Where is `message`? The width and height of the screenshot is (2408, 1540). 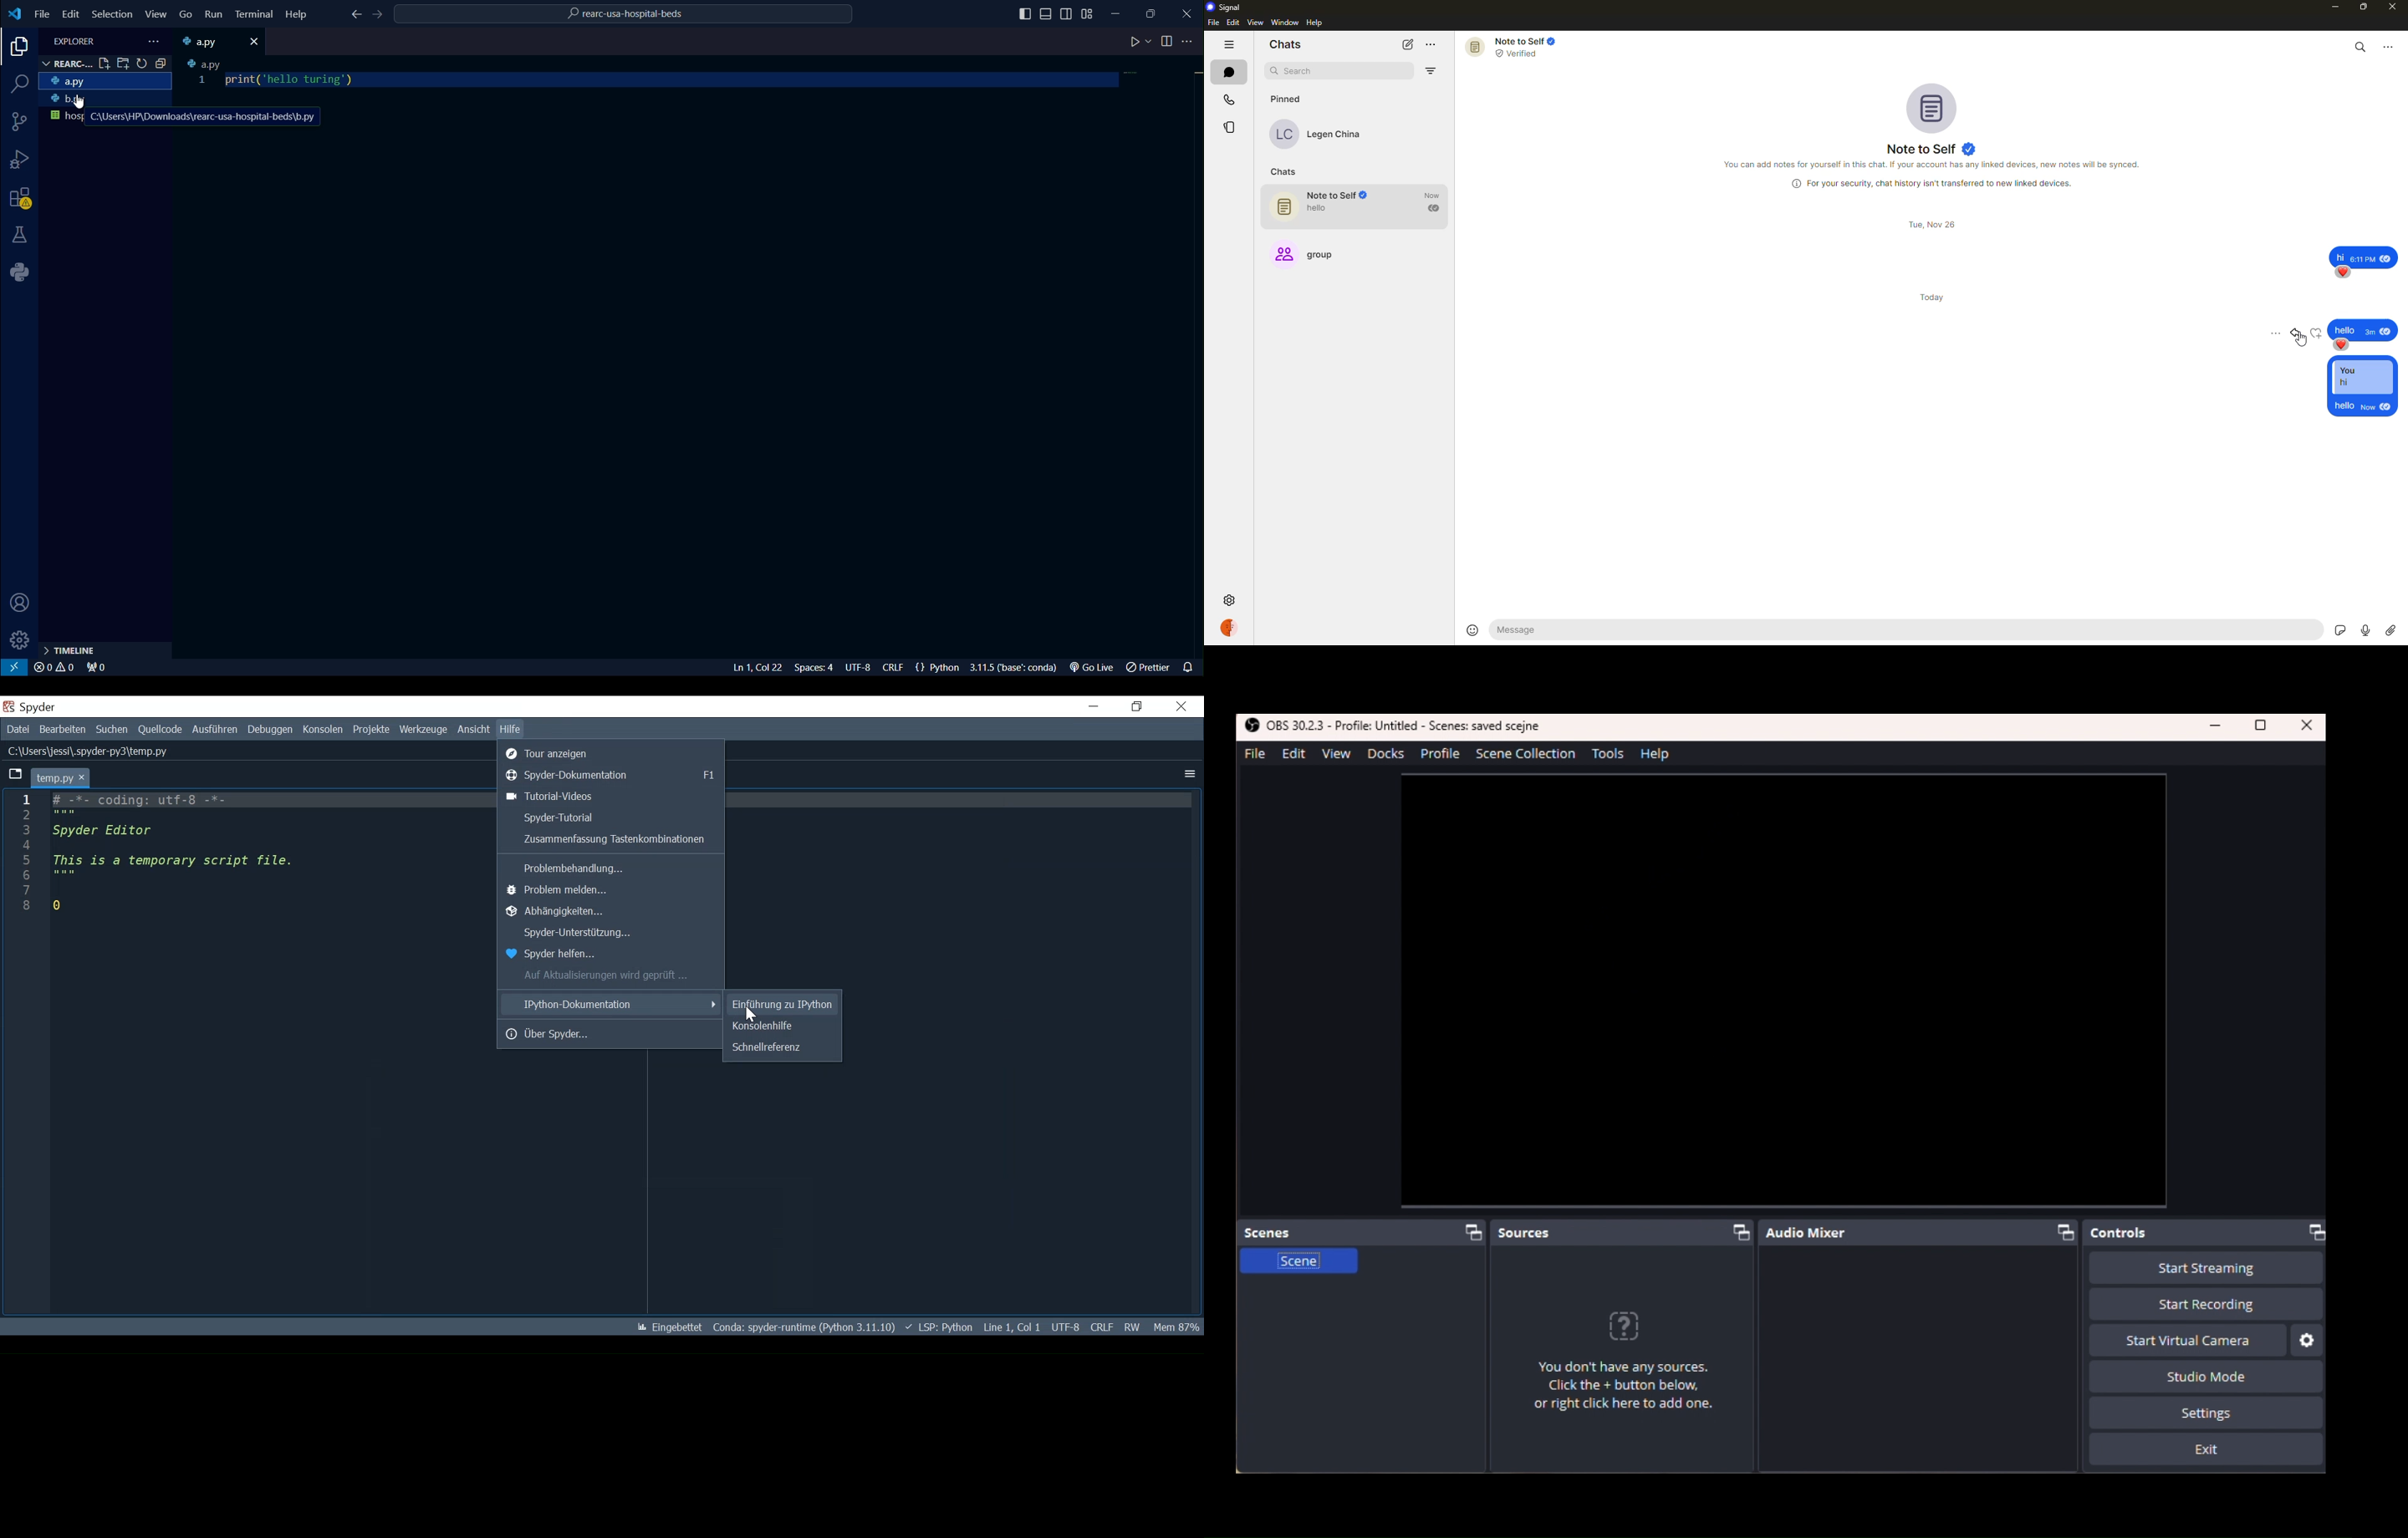 message is located at coordinates (2364, 256).